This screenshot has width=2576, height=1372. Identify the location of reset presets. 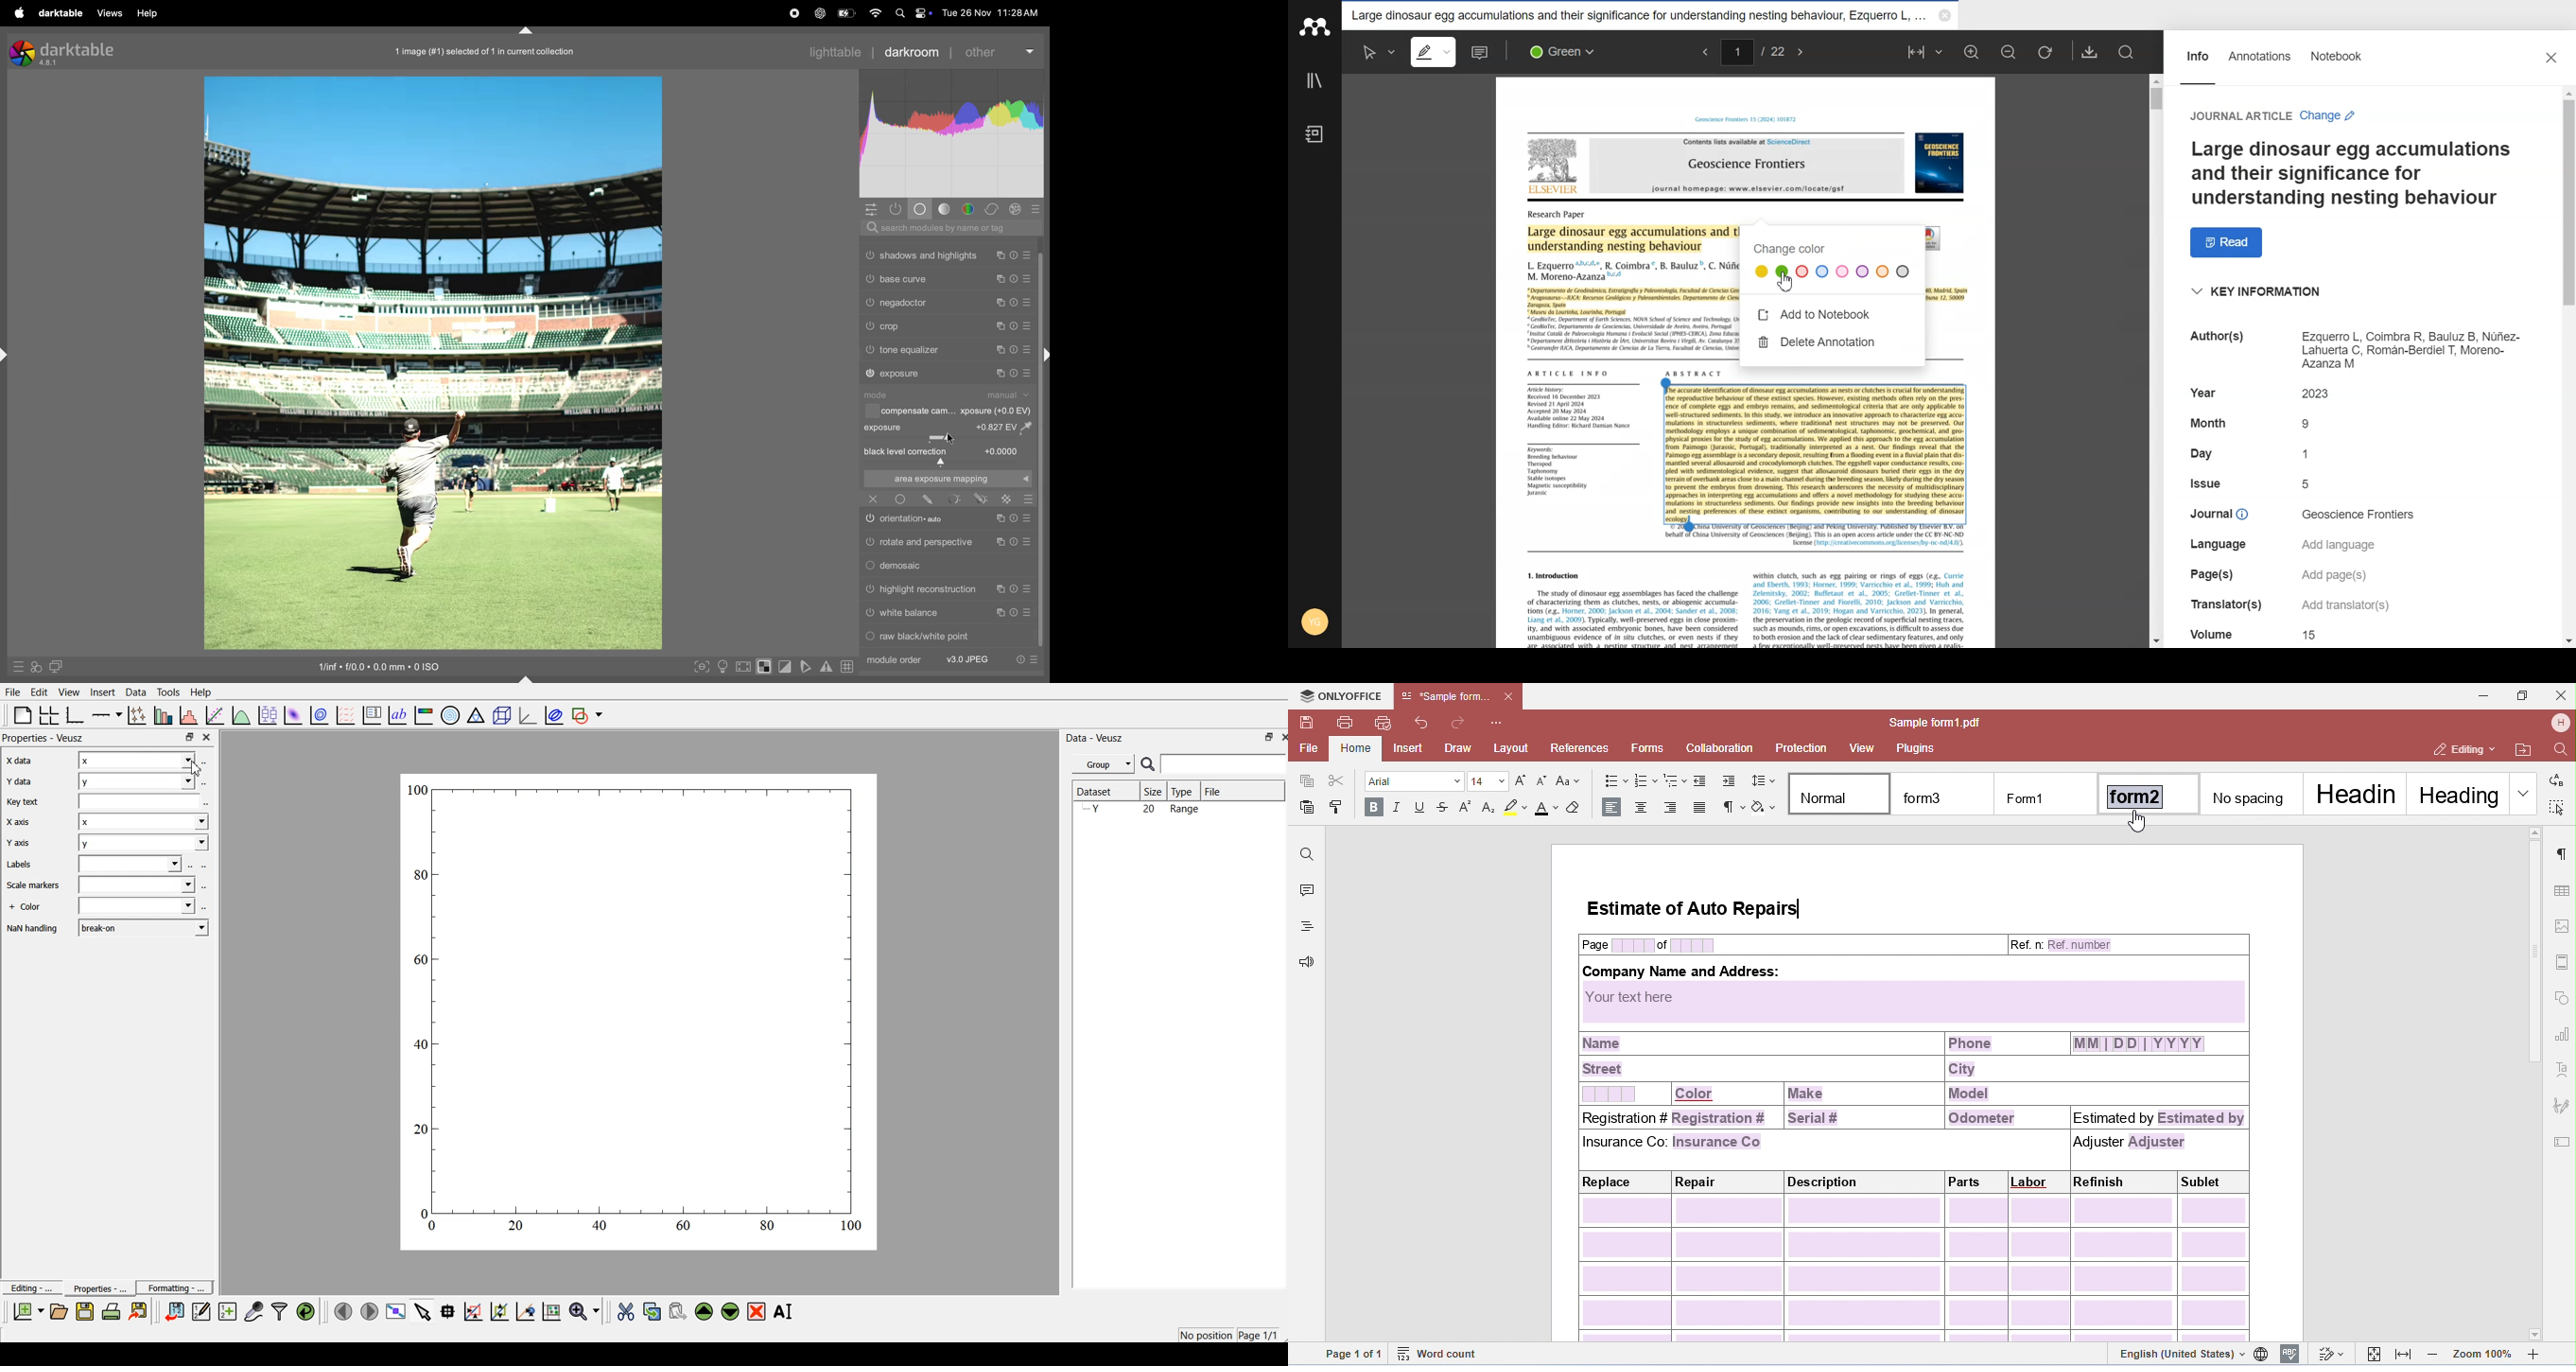
(1015, 256).